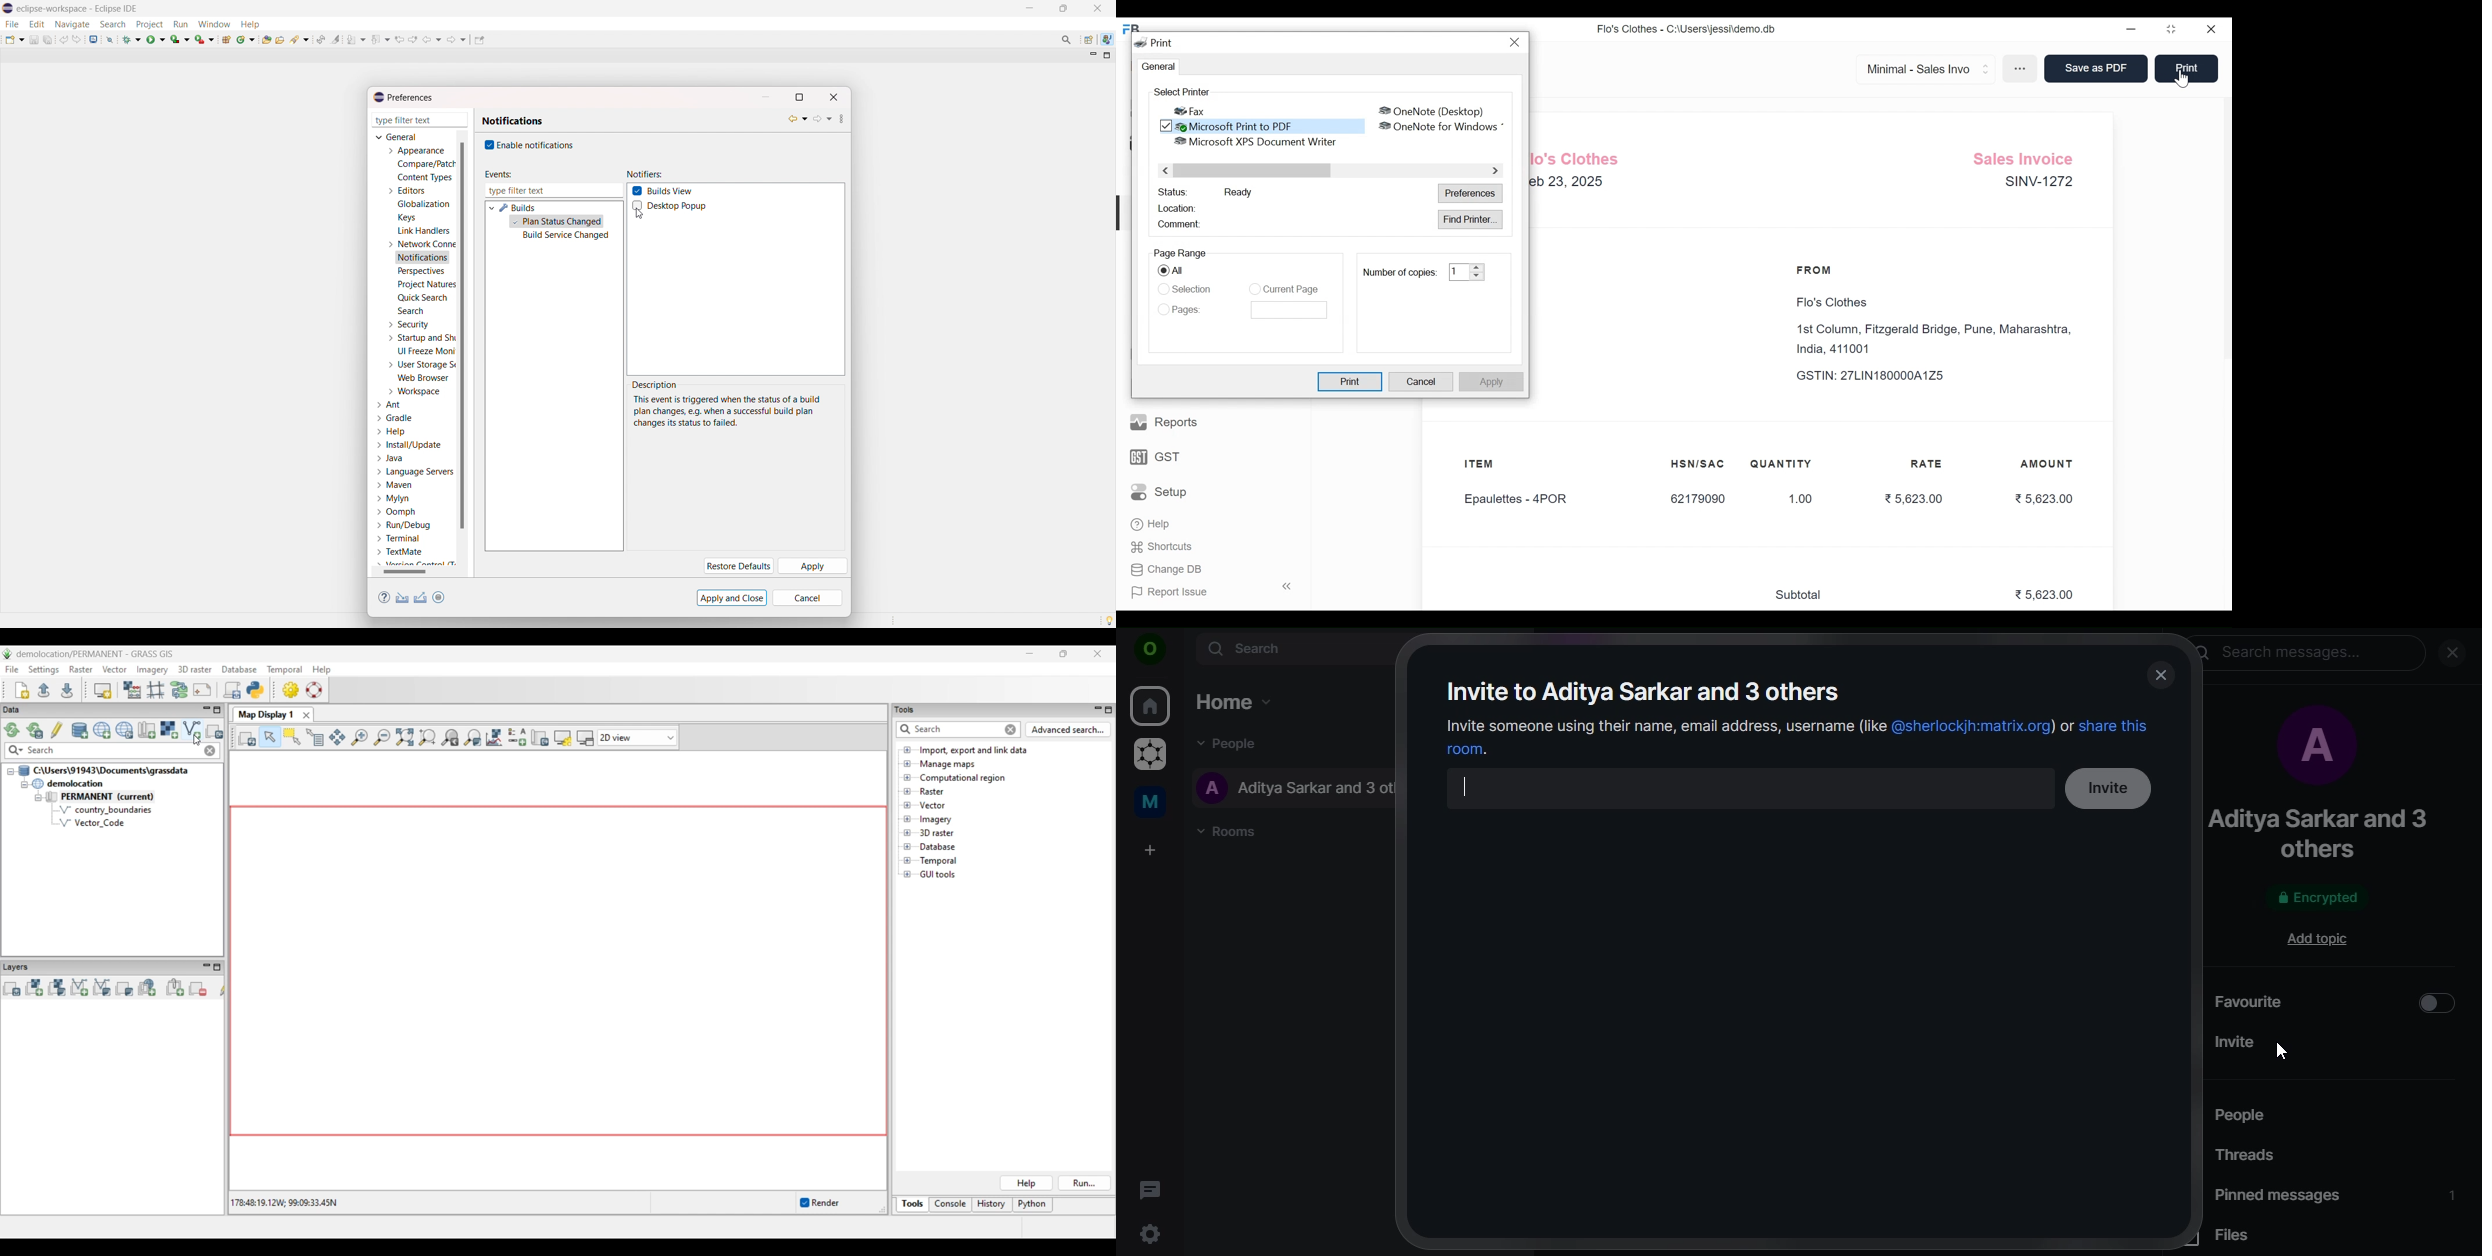 The width and height of the screenshot is (2492, 1260). Describe the element at coordinates (2038, 184) in the screenshot. I see `SINV-1272` at that location.